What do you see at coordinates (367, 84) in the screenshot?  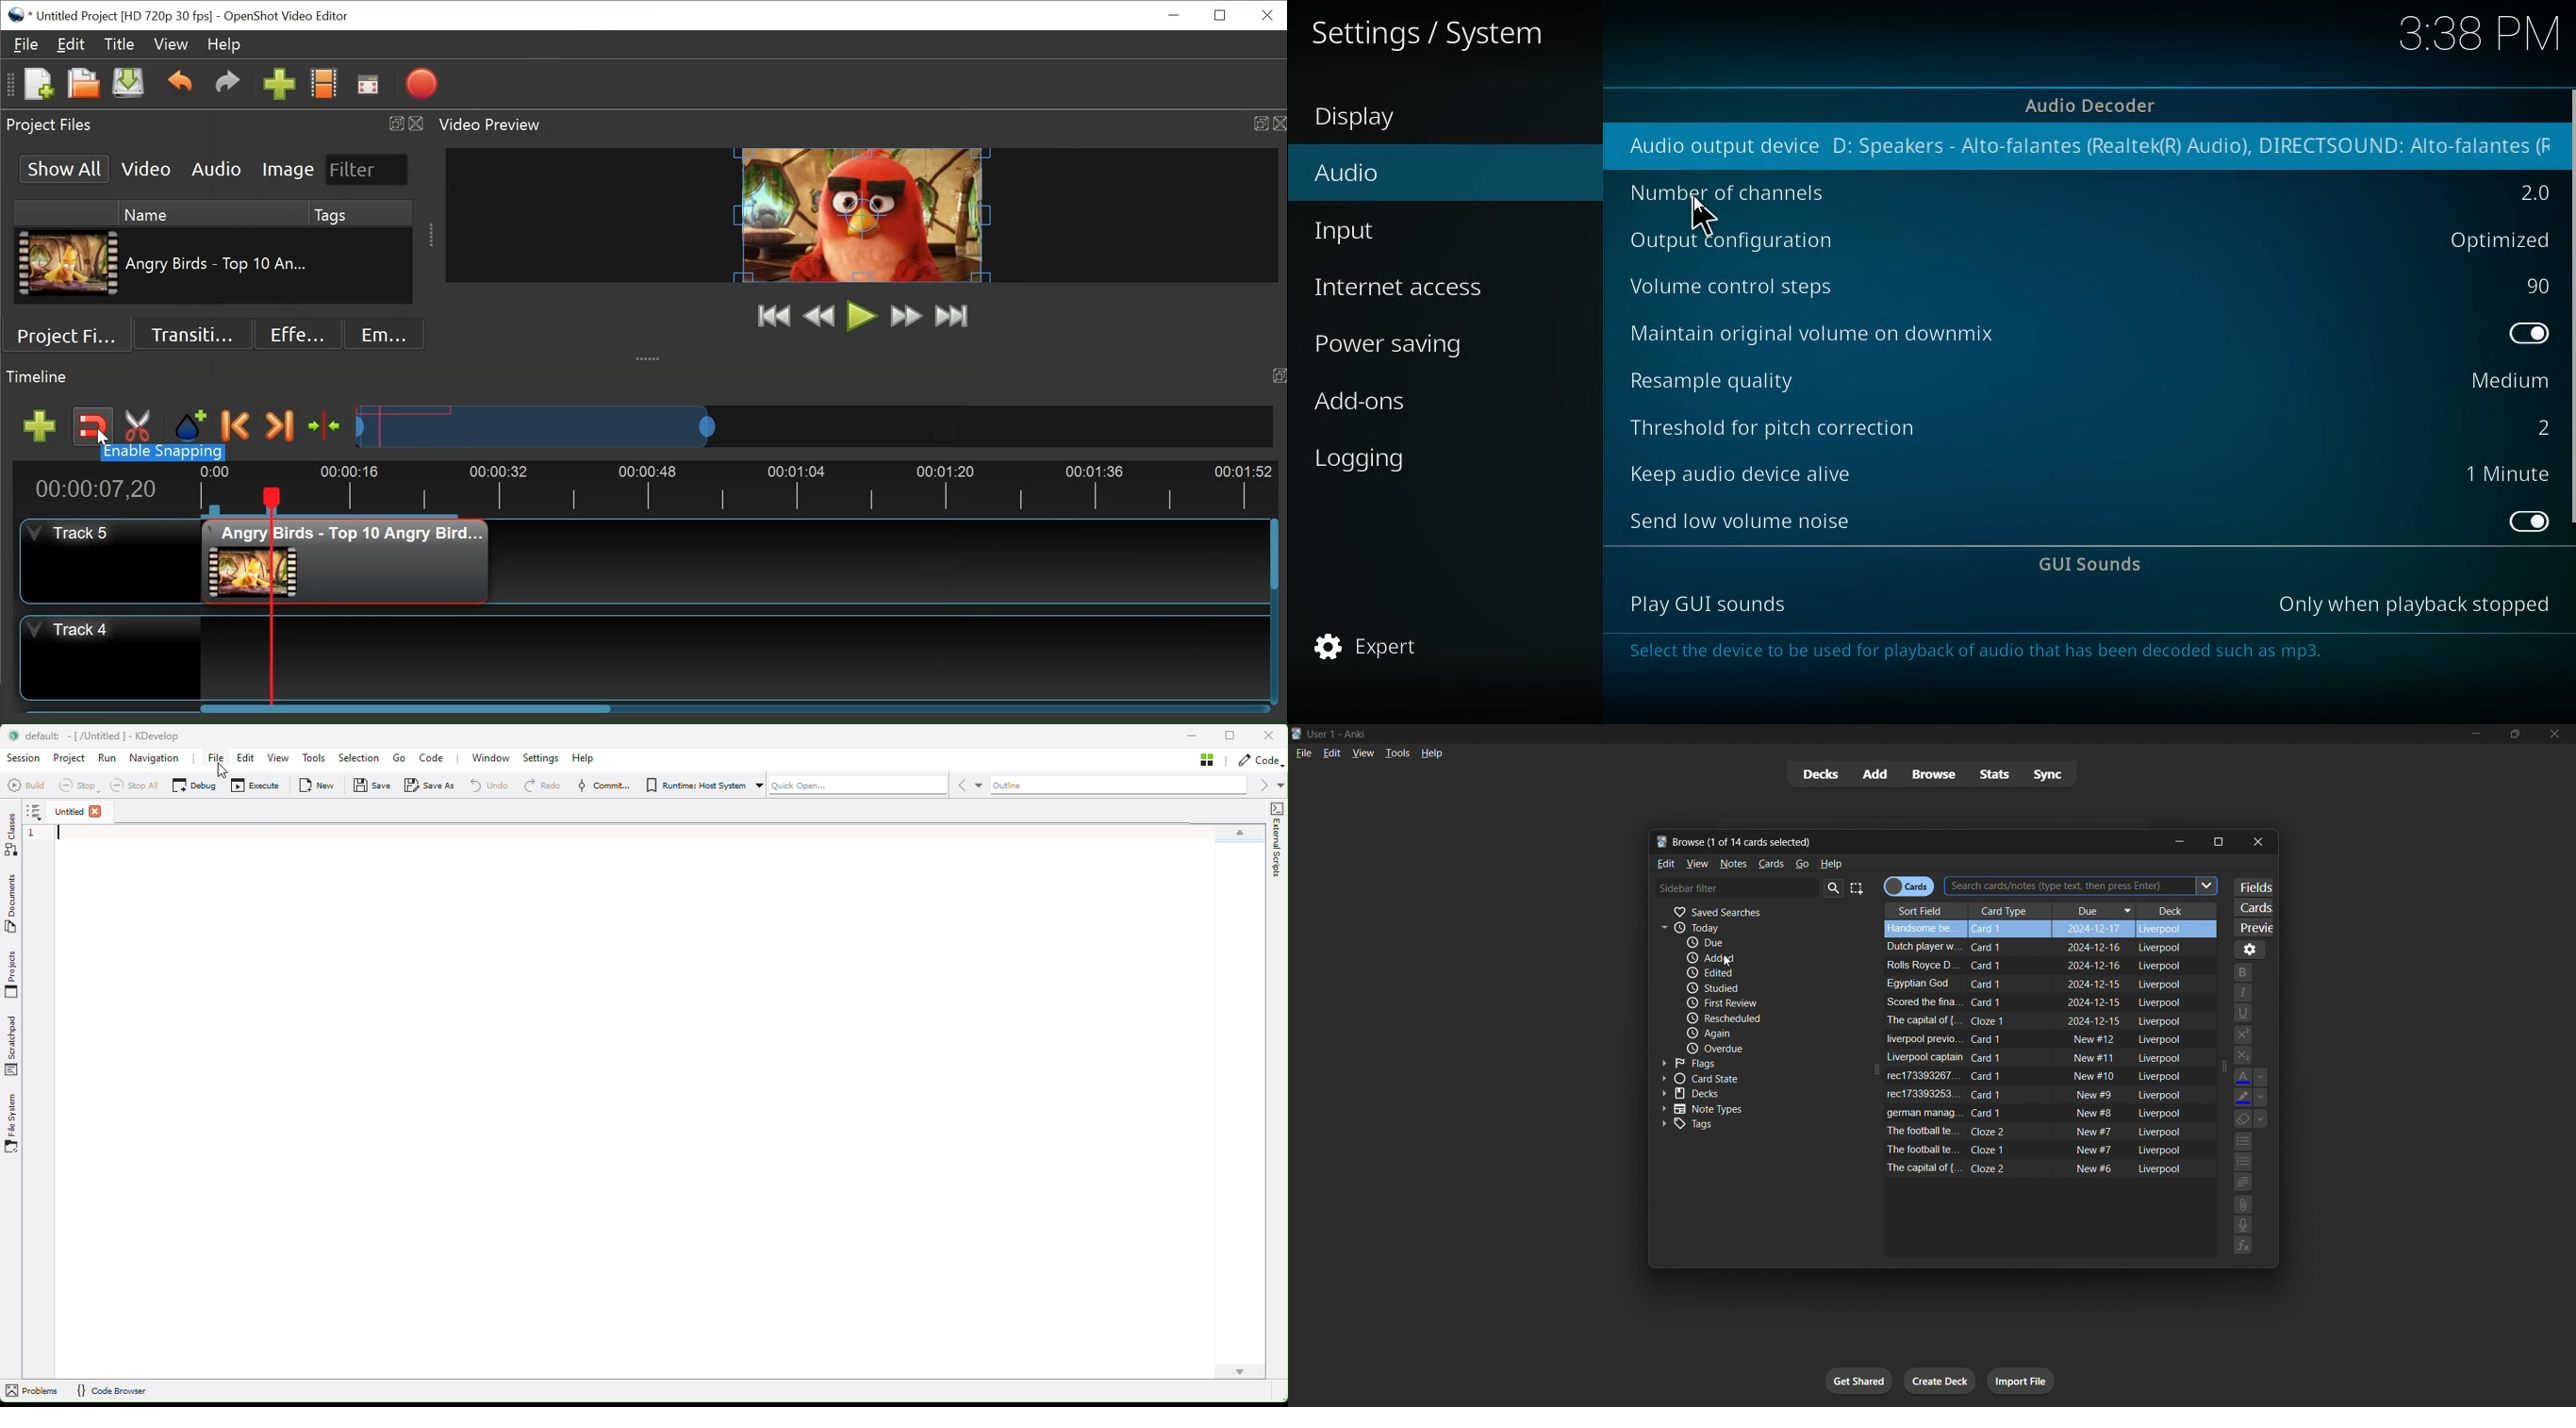 I see `Fullscreen` at bounding box center [367, 84].